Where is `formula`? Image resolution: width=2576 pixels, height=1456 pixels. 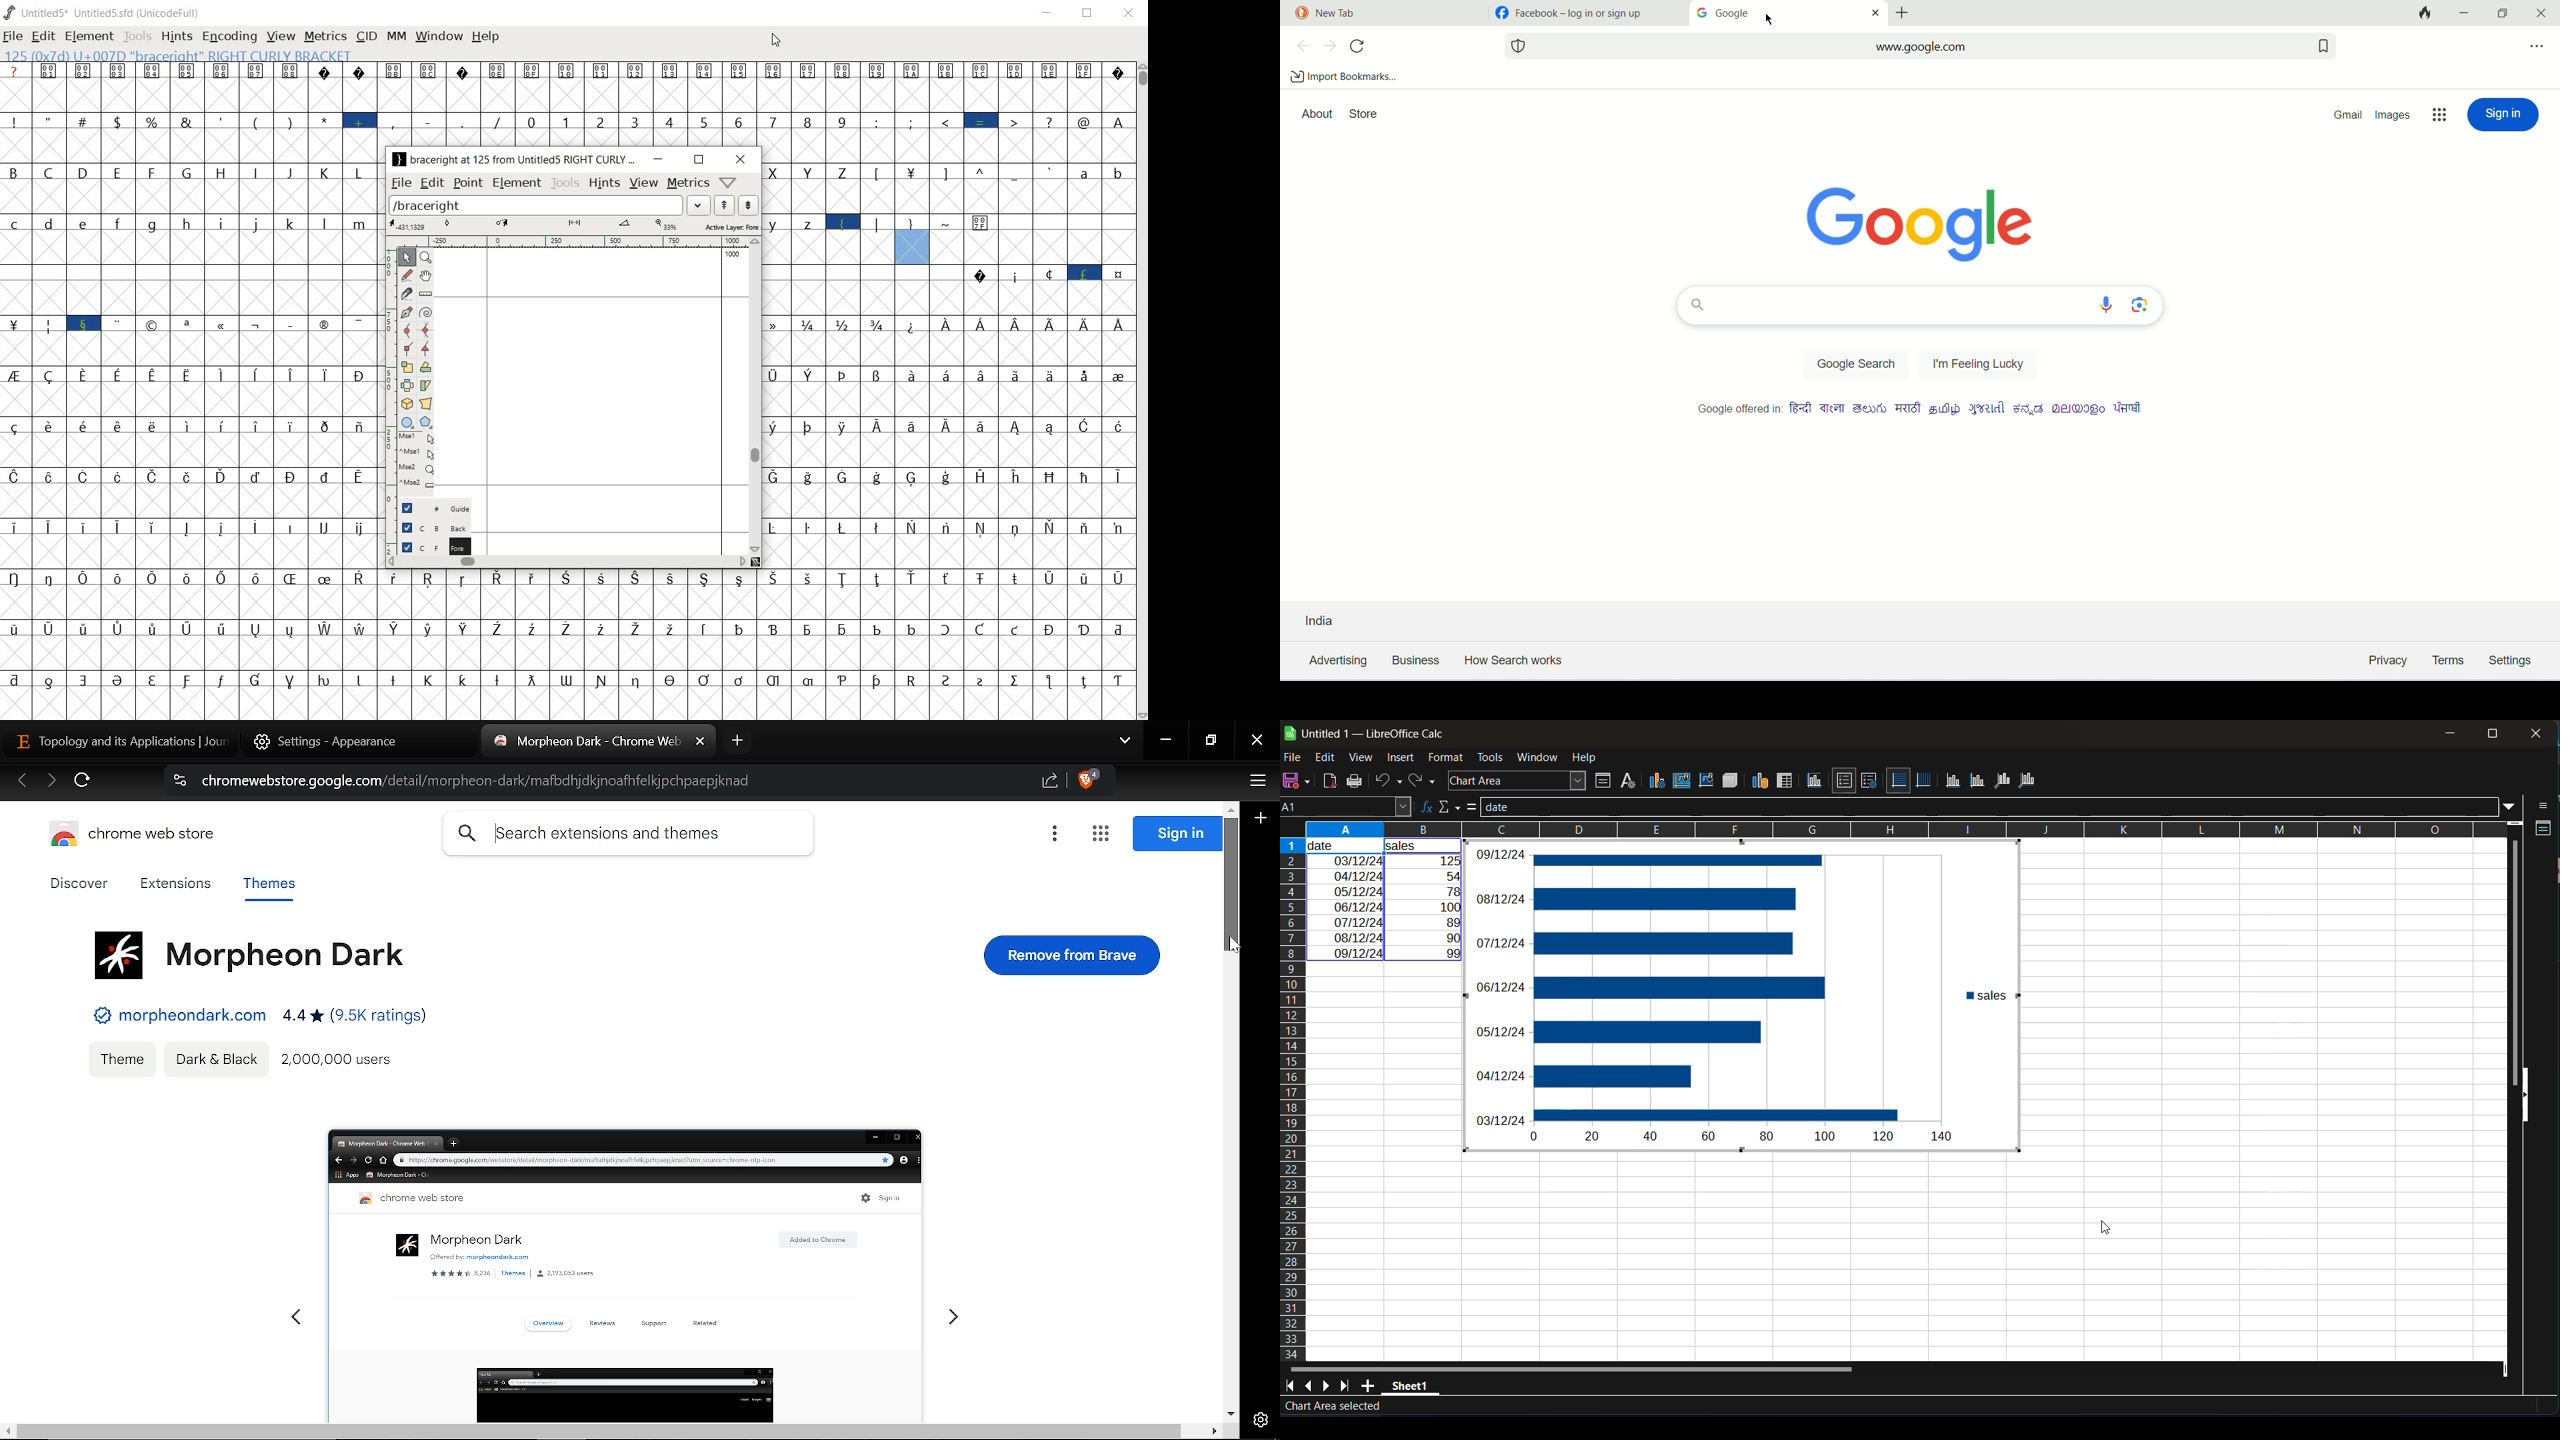 formula is located at coordinates (1471, 807).